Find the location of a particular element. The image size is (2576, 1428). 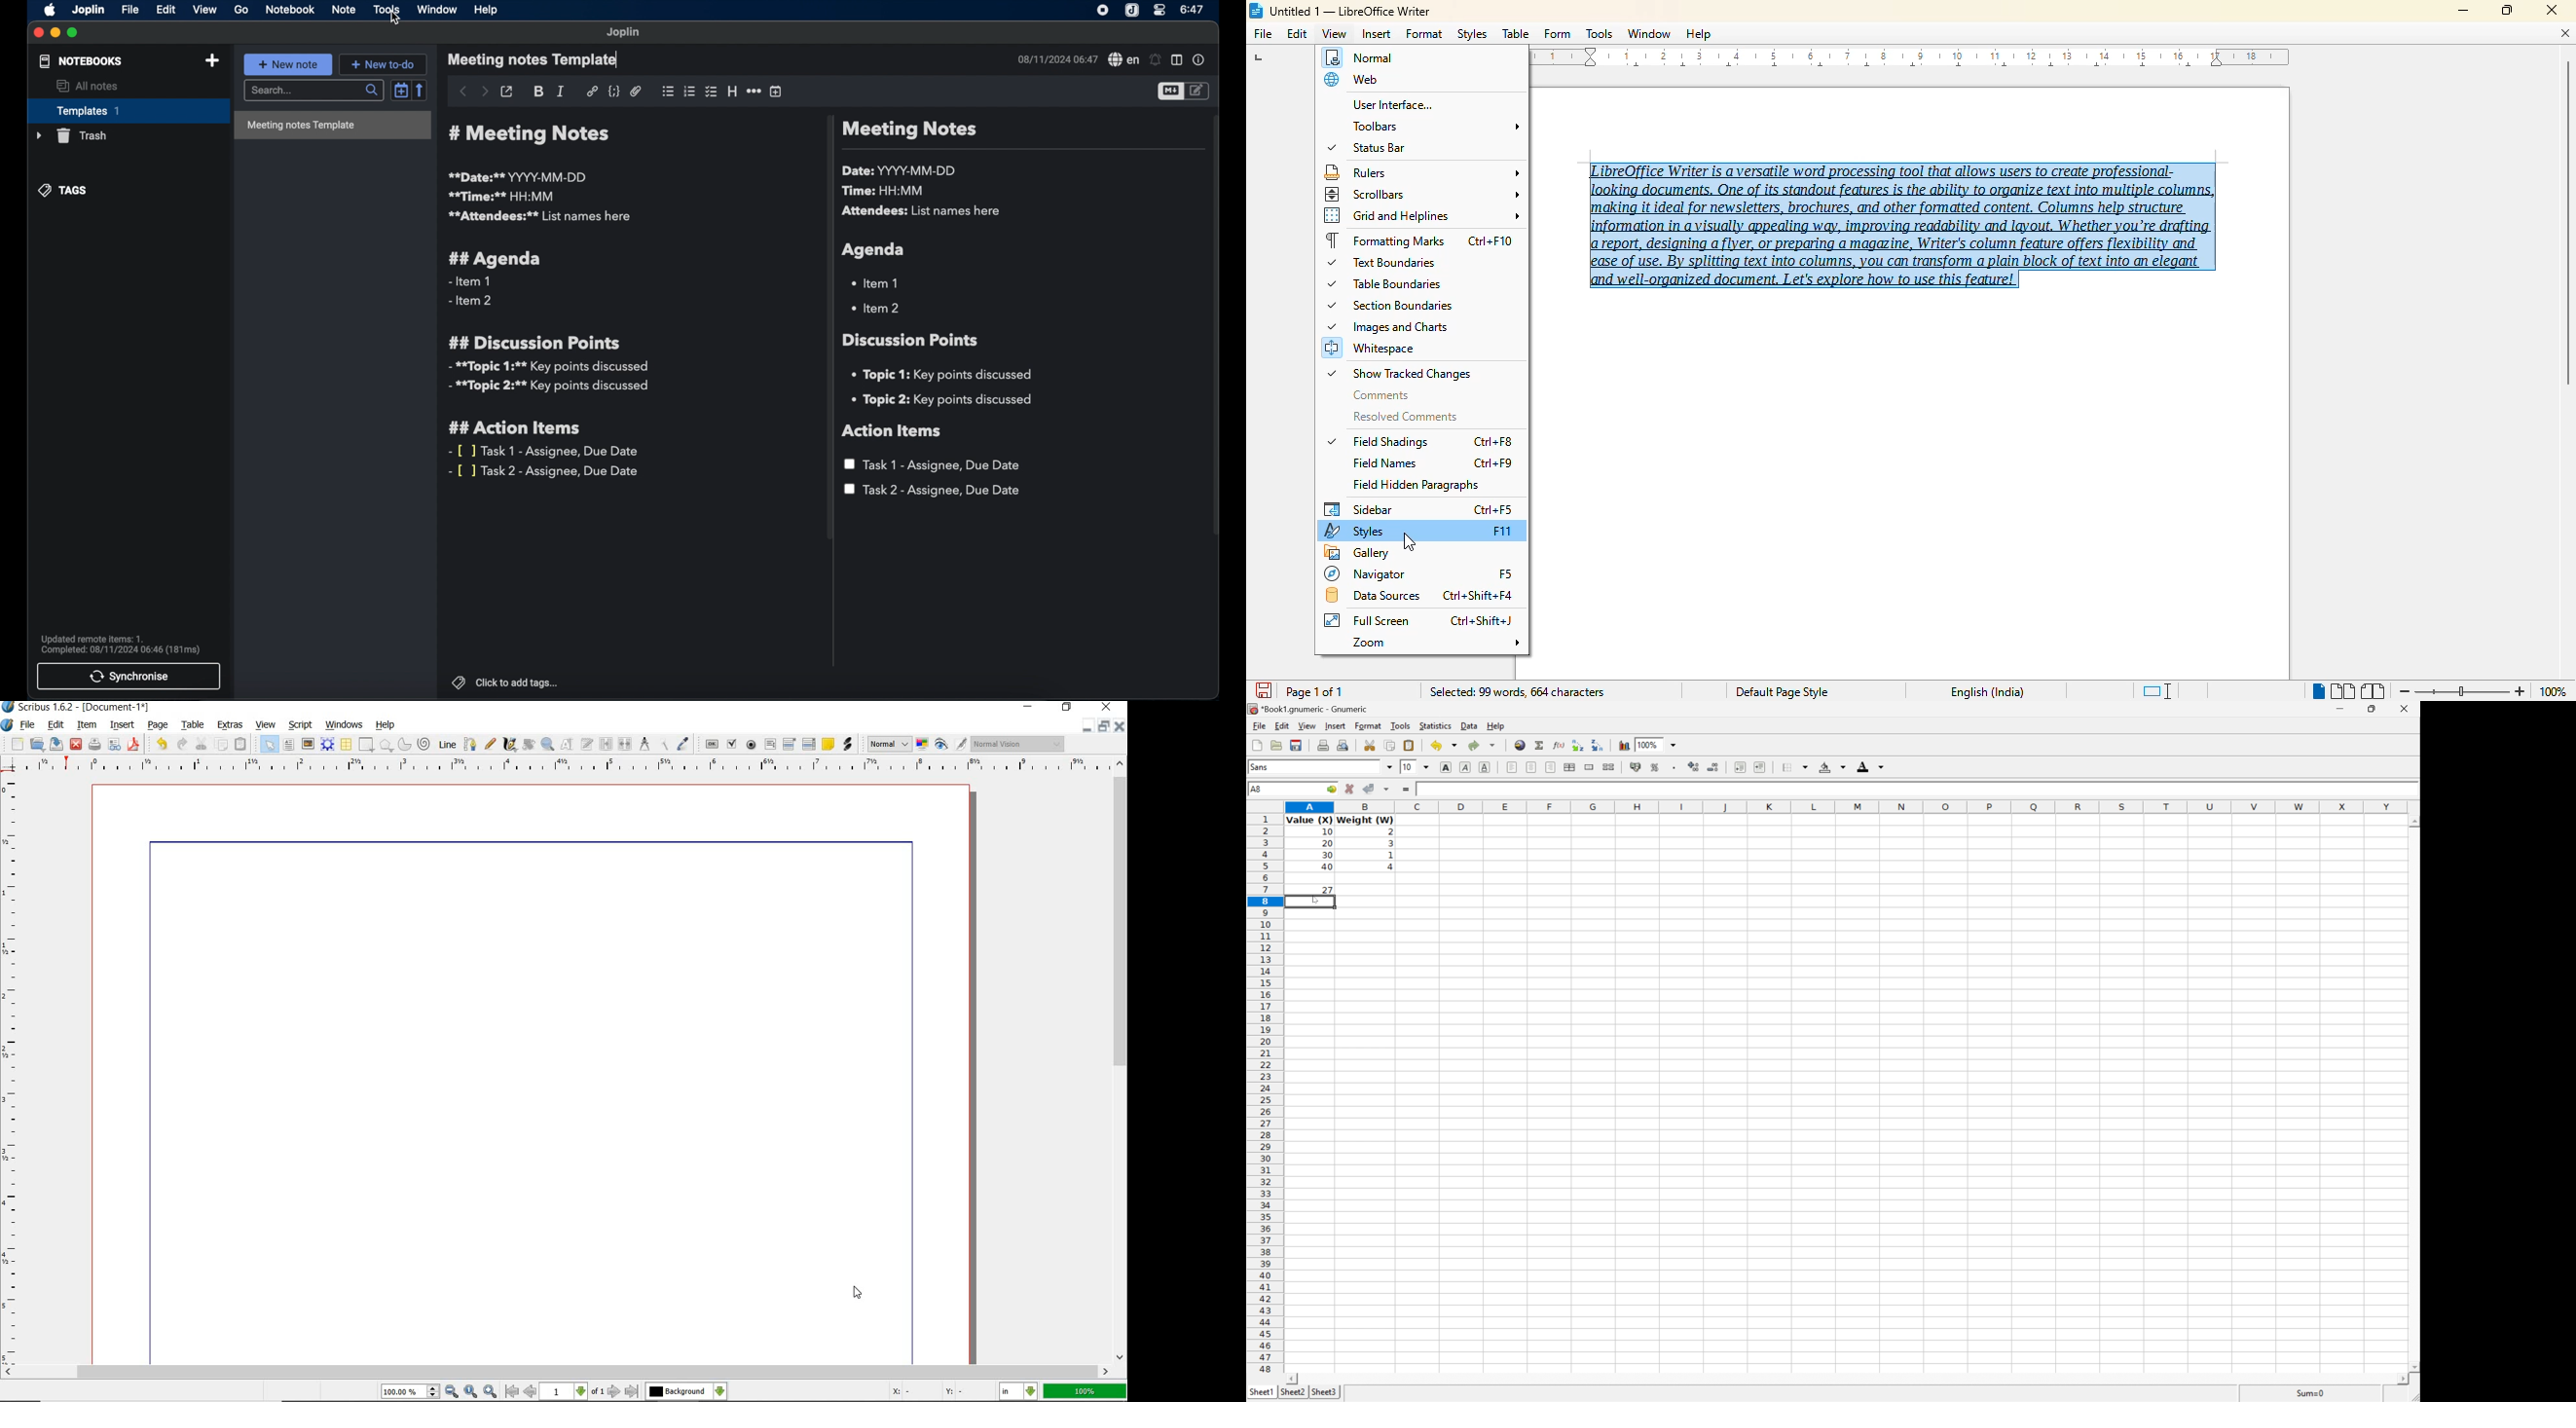

standard selection is located at coordinates (2155, 691).